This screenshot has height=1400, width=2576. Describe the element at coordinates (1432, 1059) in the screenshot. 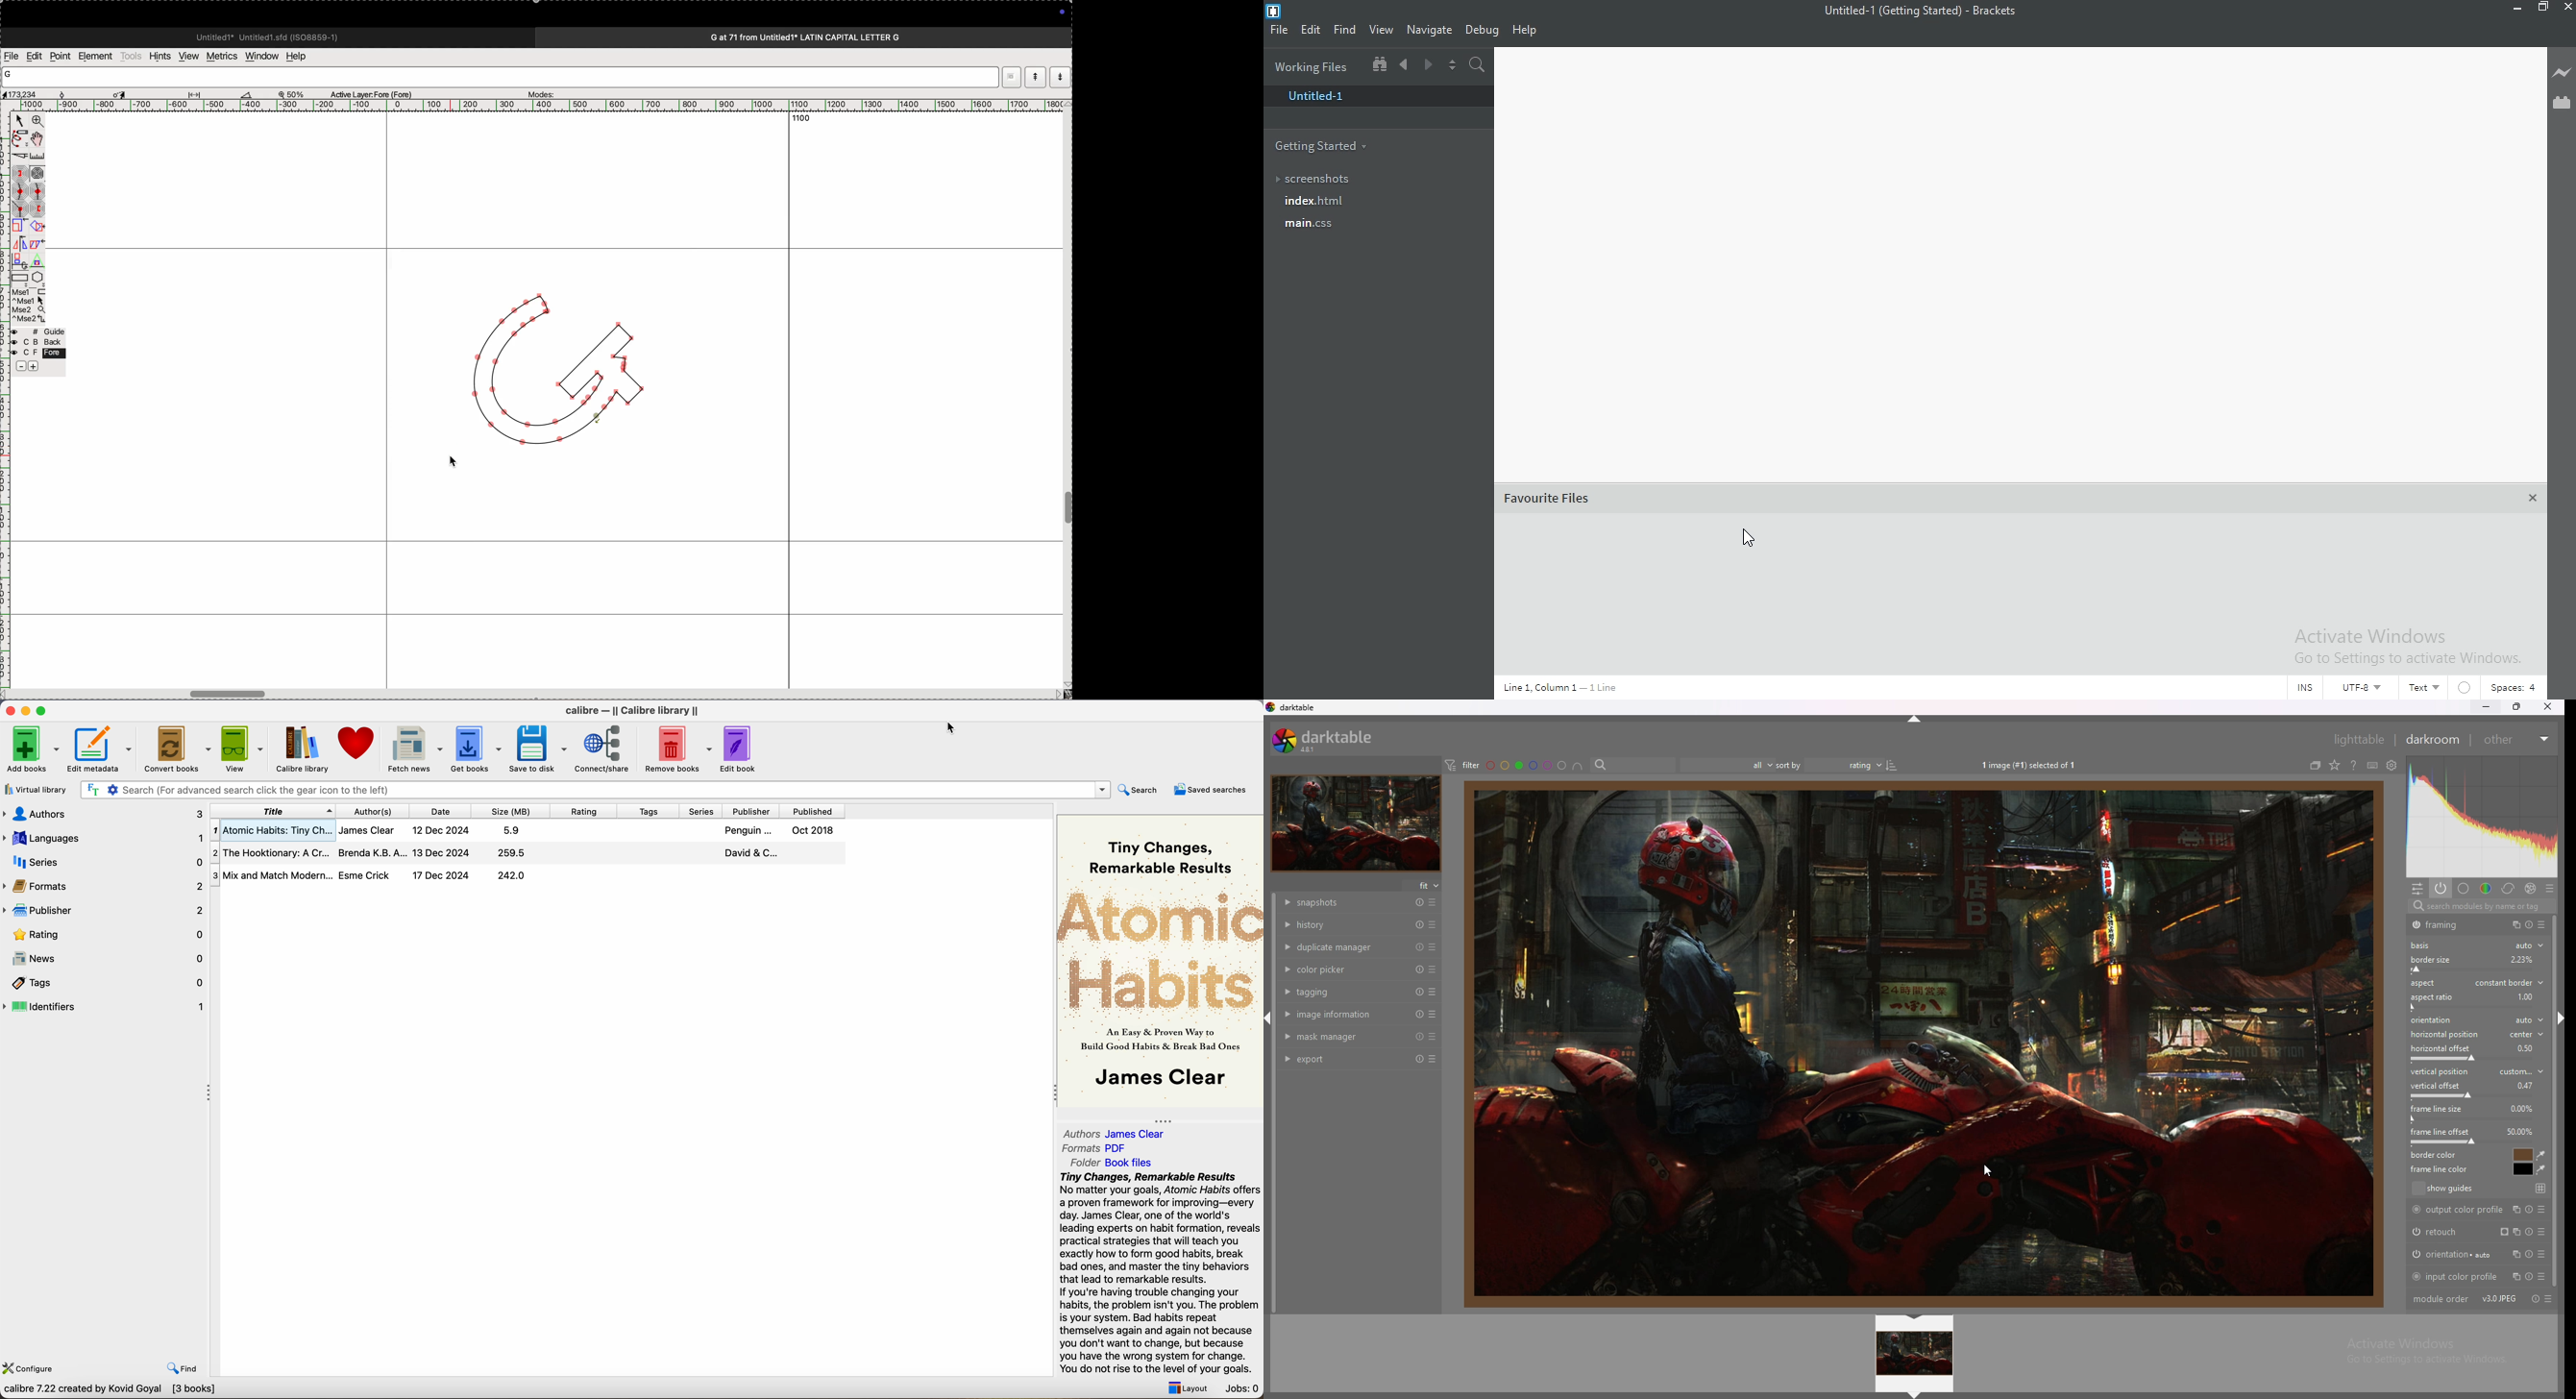

I see `presets` at that location.